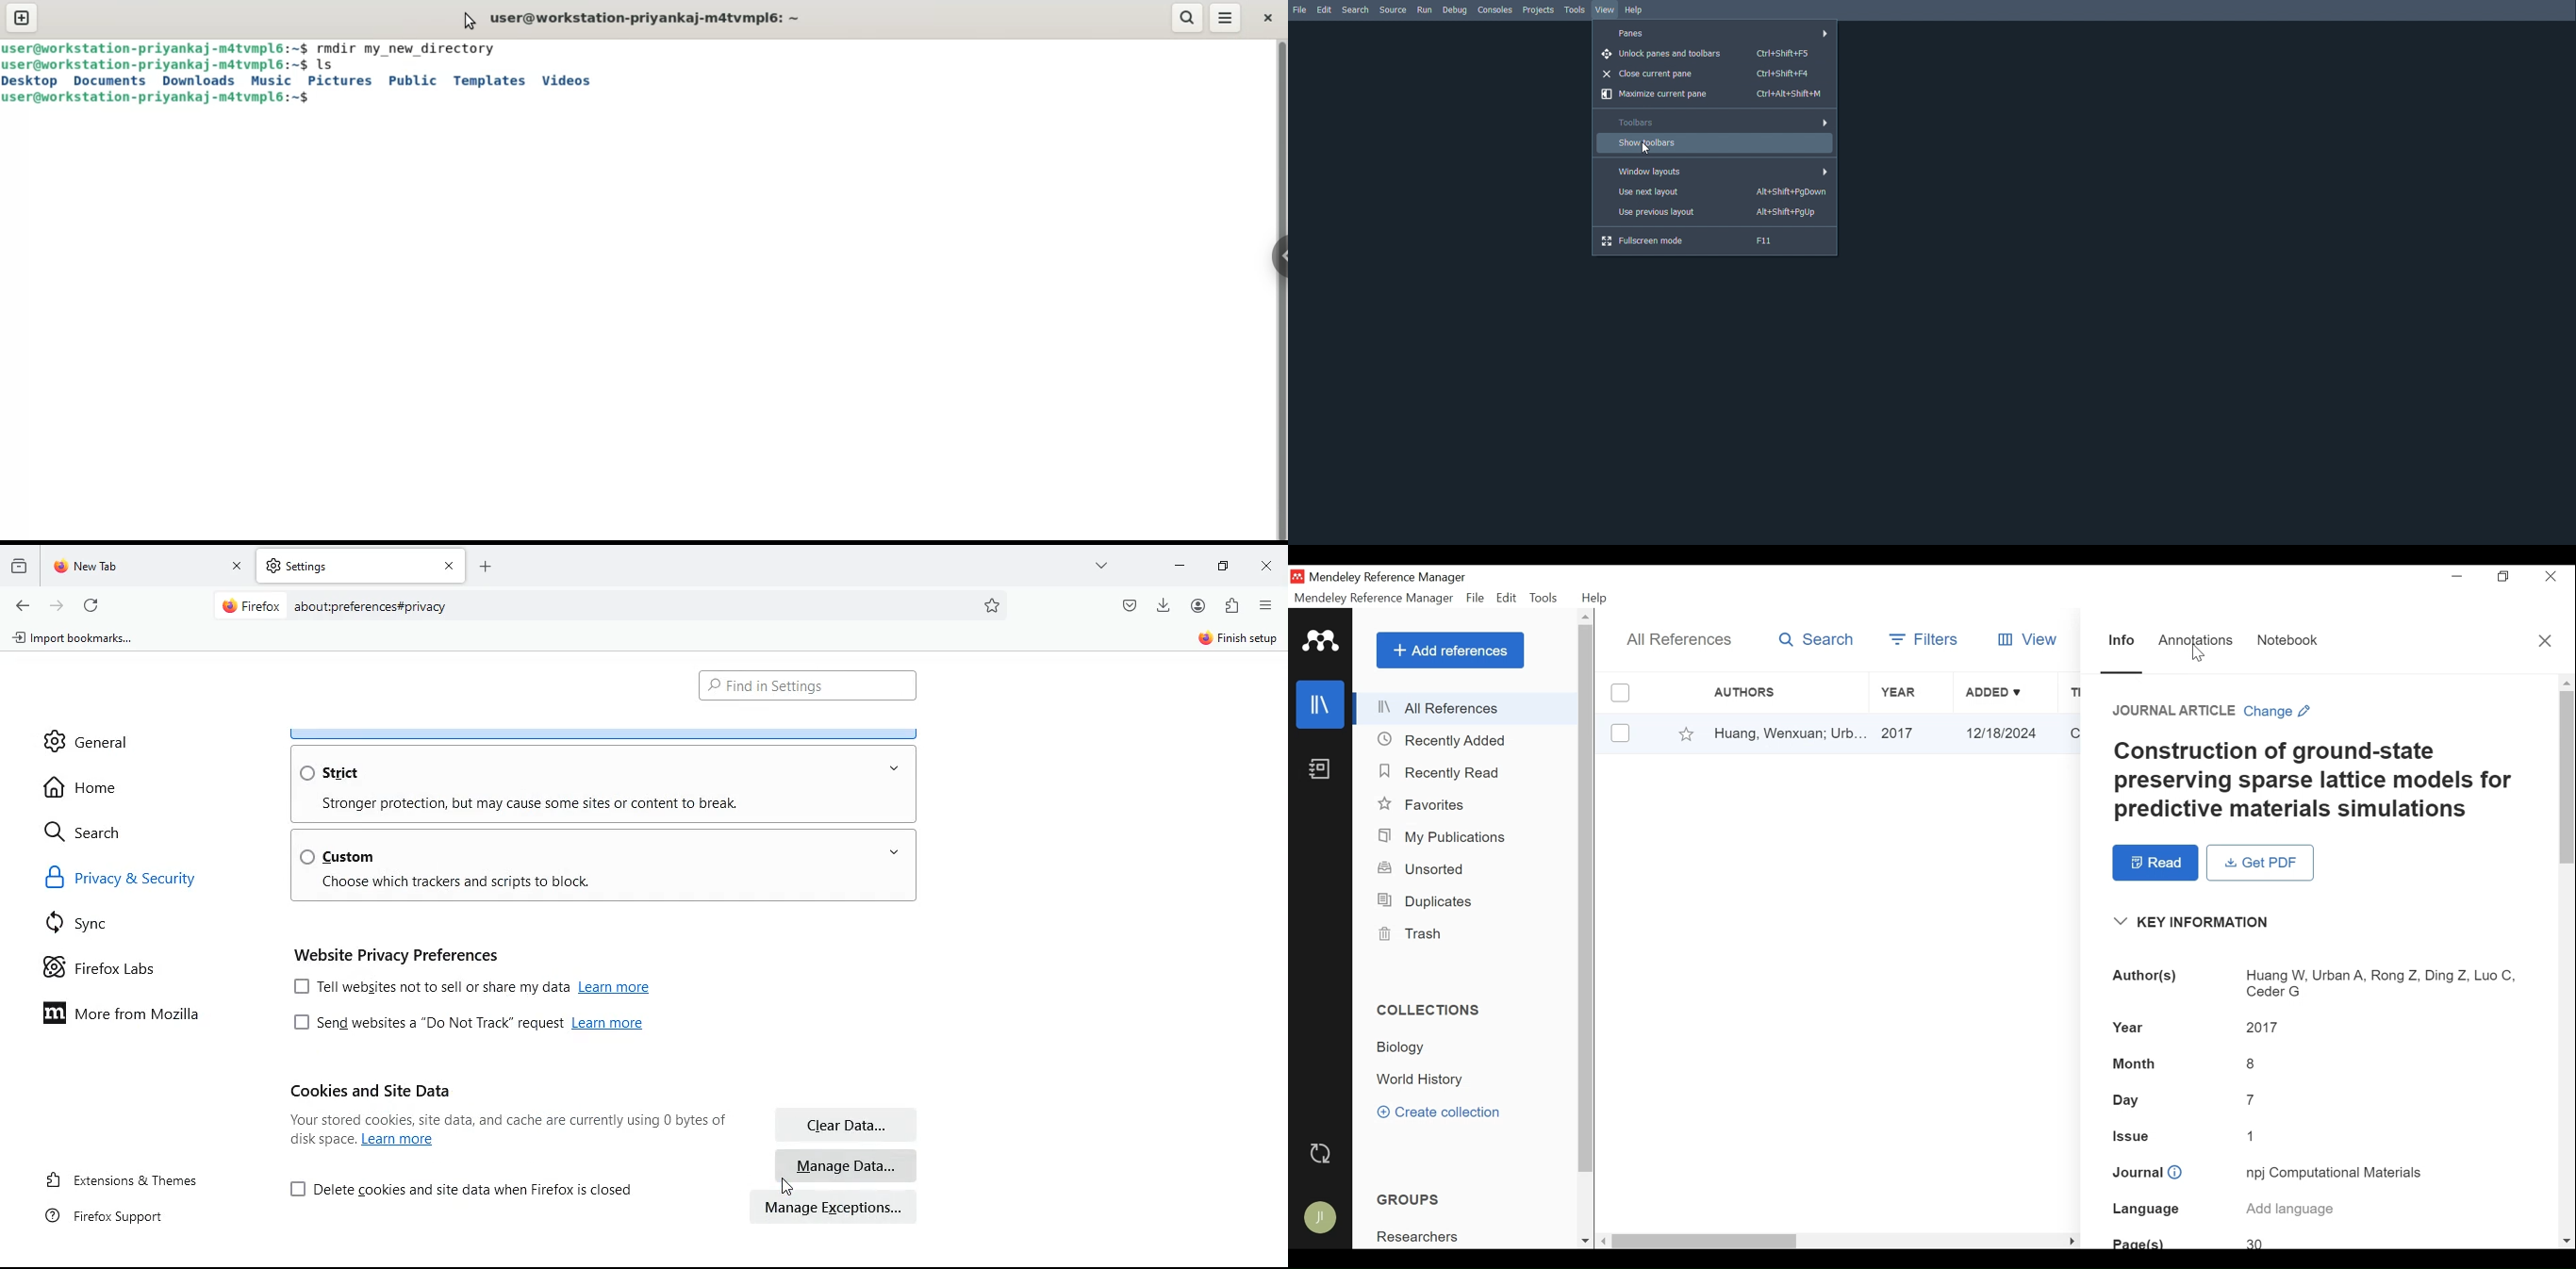 This screenshot has height=1288, width=2576. What do you see at coordinates (1546, 598) in the screenshot?
I see `Tools` at bounding box center [1546, 598].